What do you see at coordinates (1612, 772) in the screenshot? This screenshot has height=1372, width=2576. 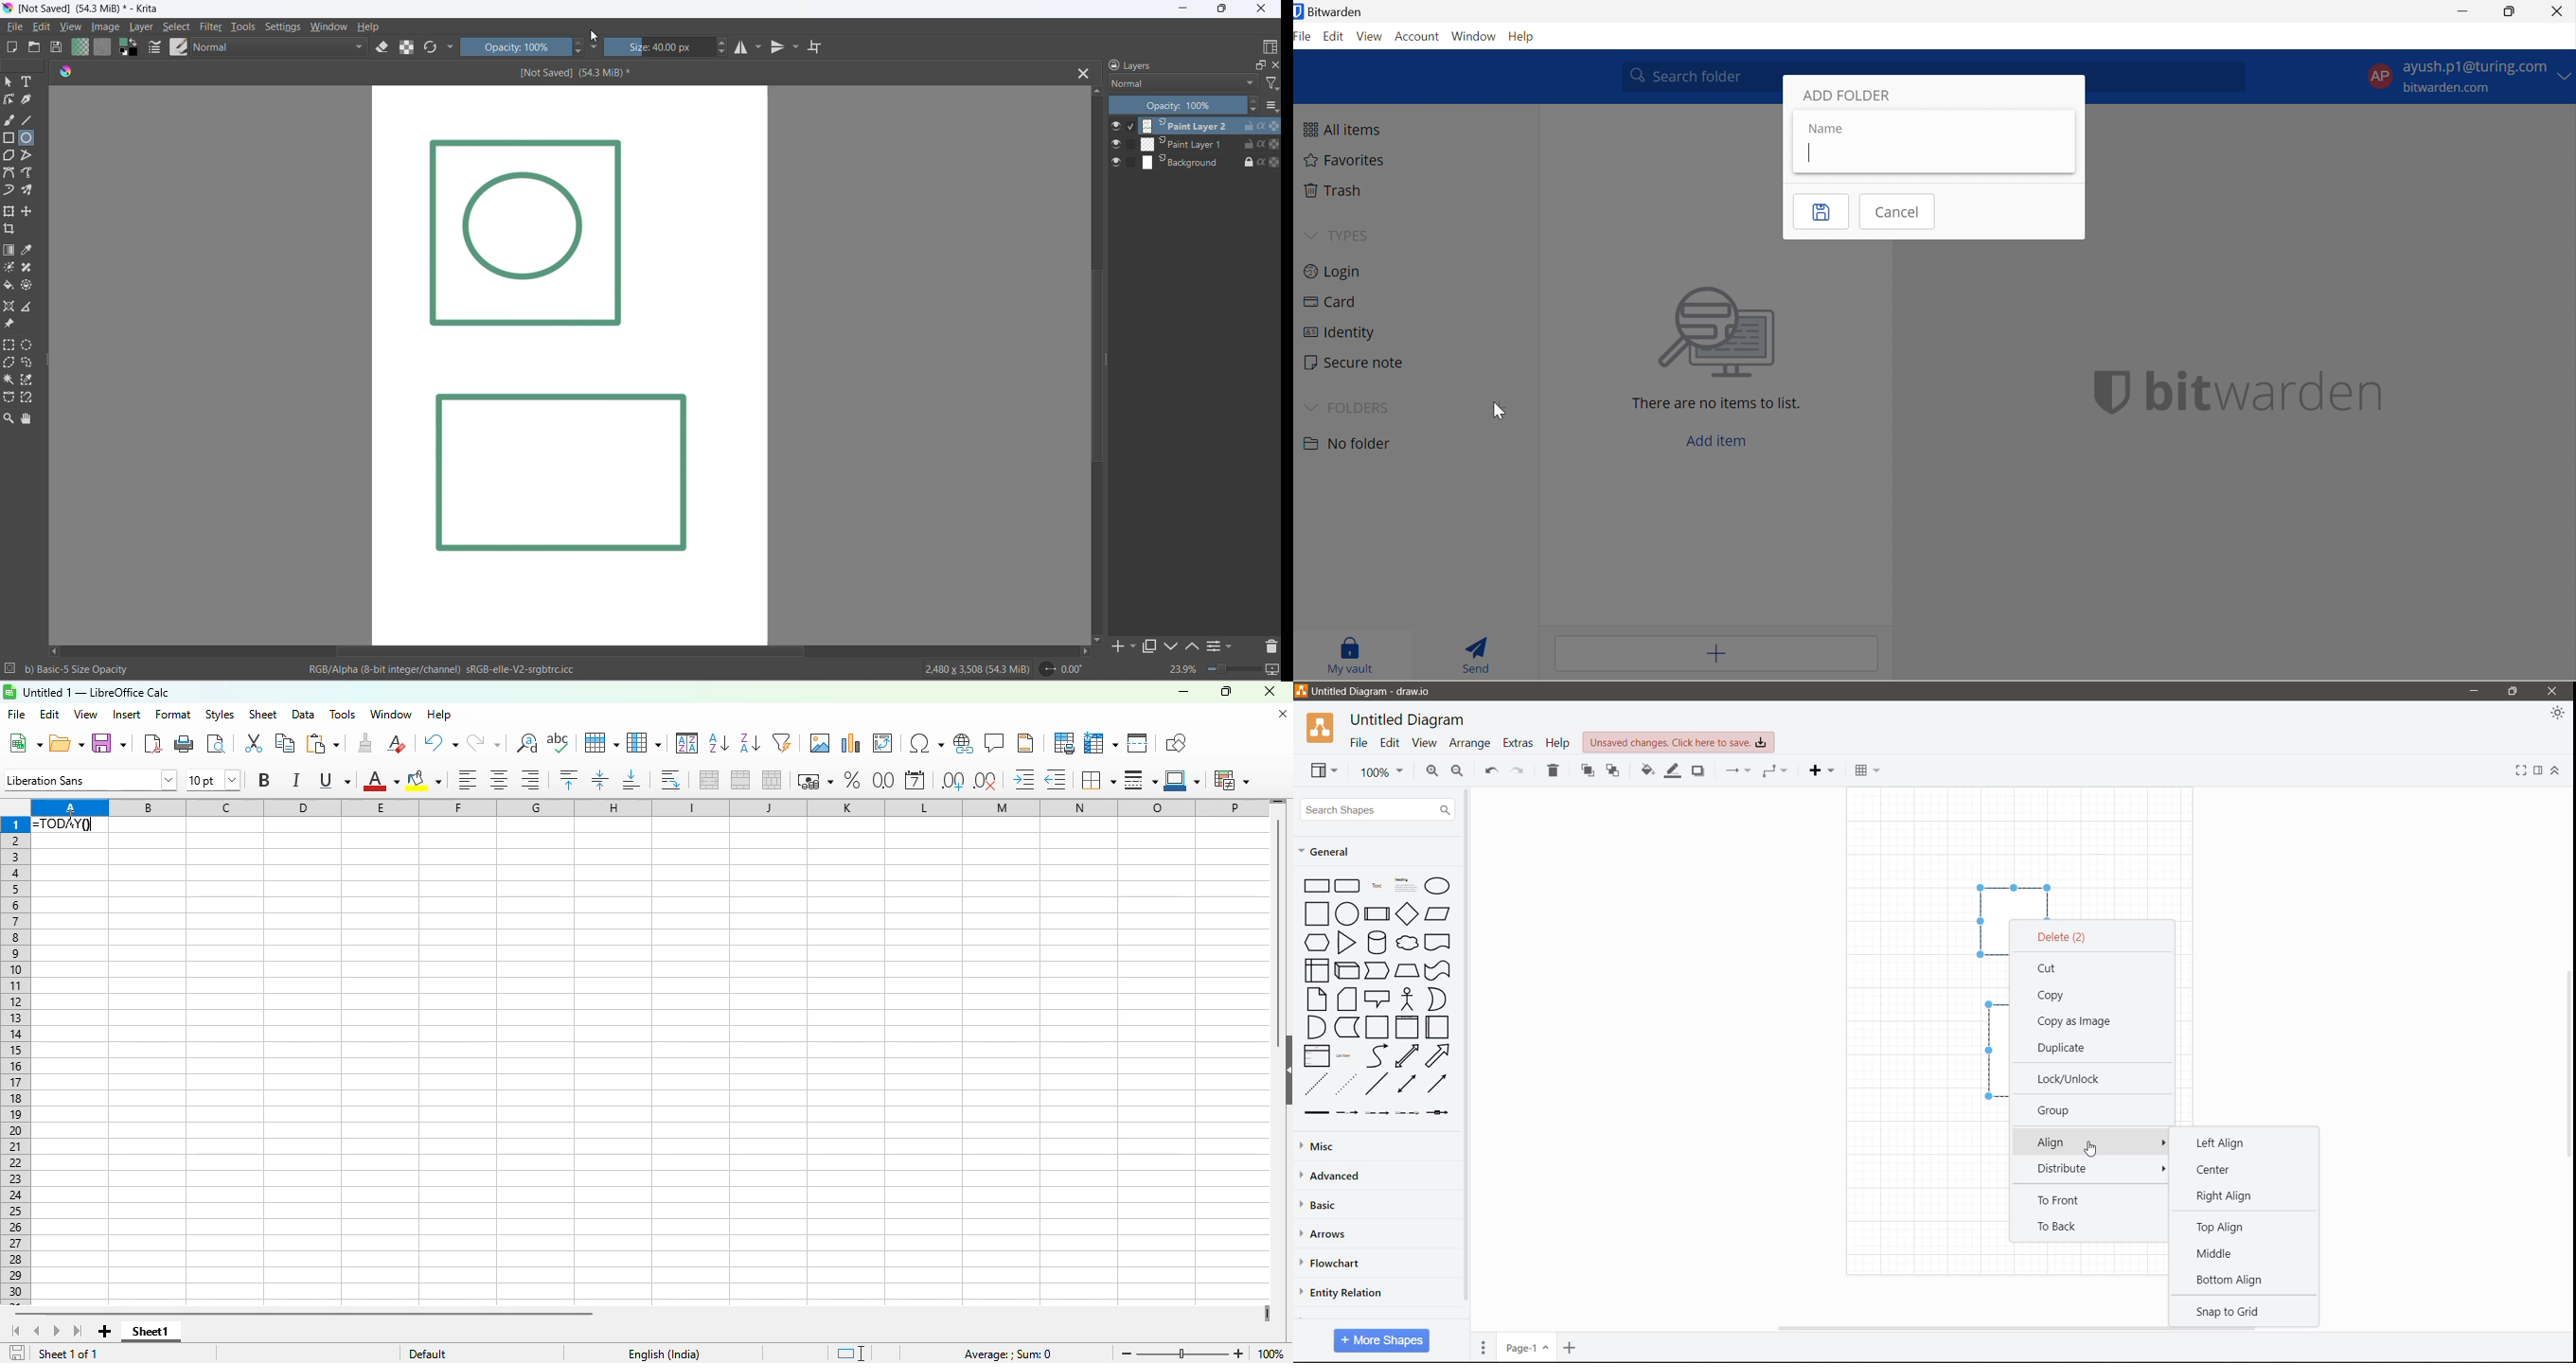 I see `To Back` at bounding box center [1612, 772].